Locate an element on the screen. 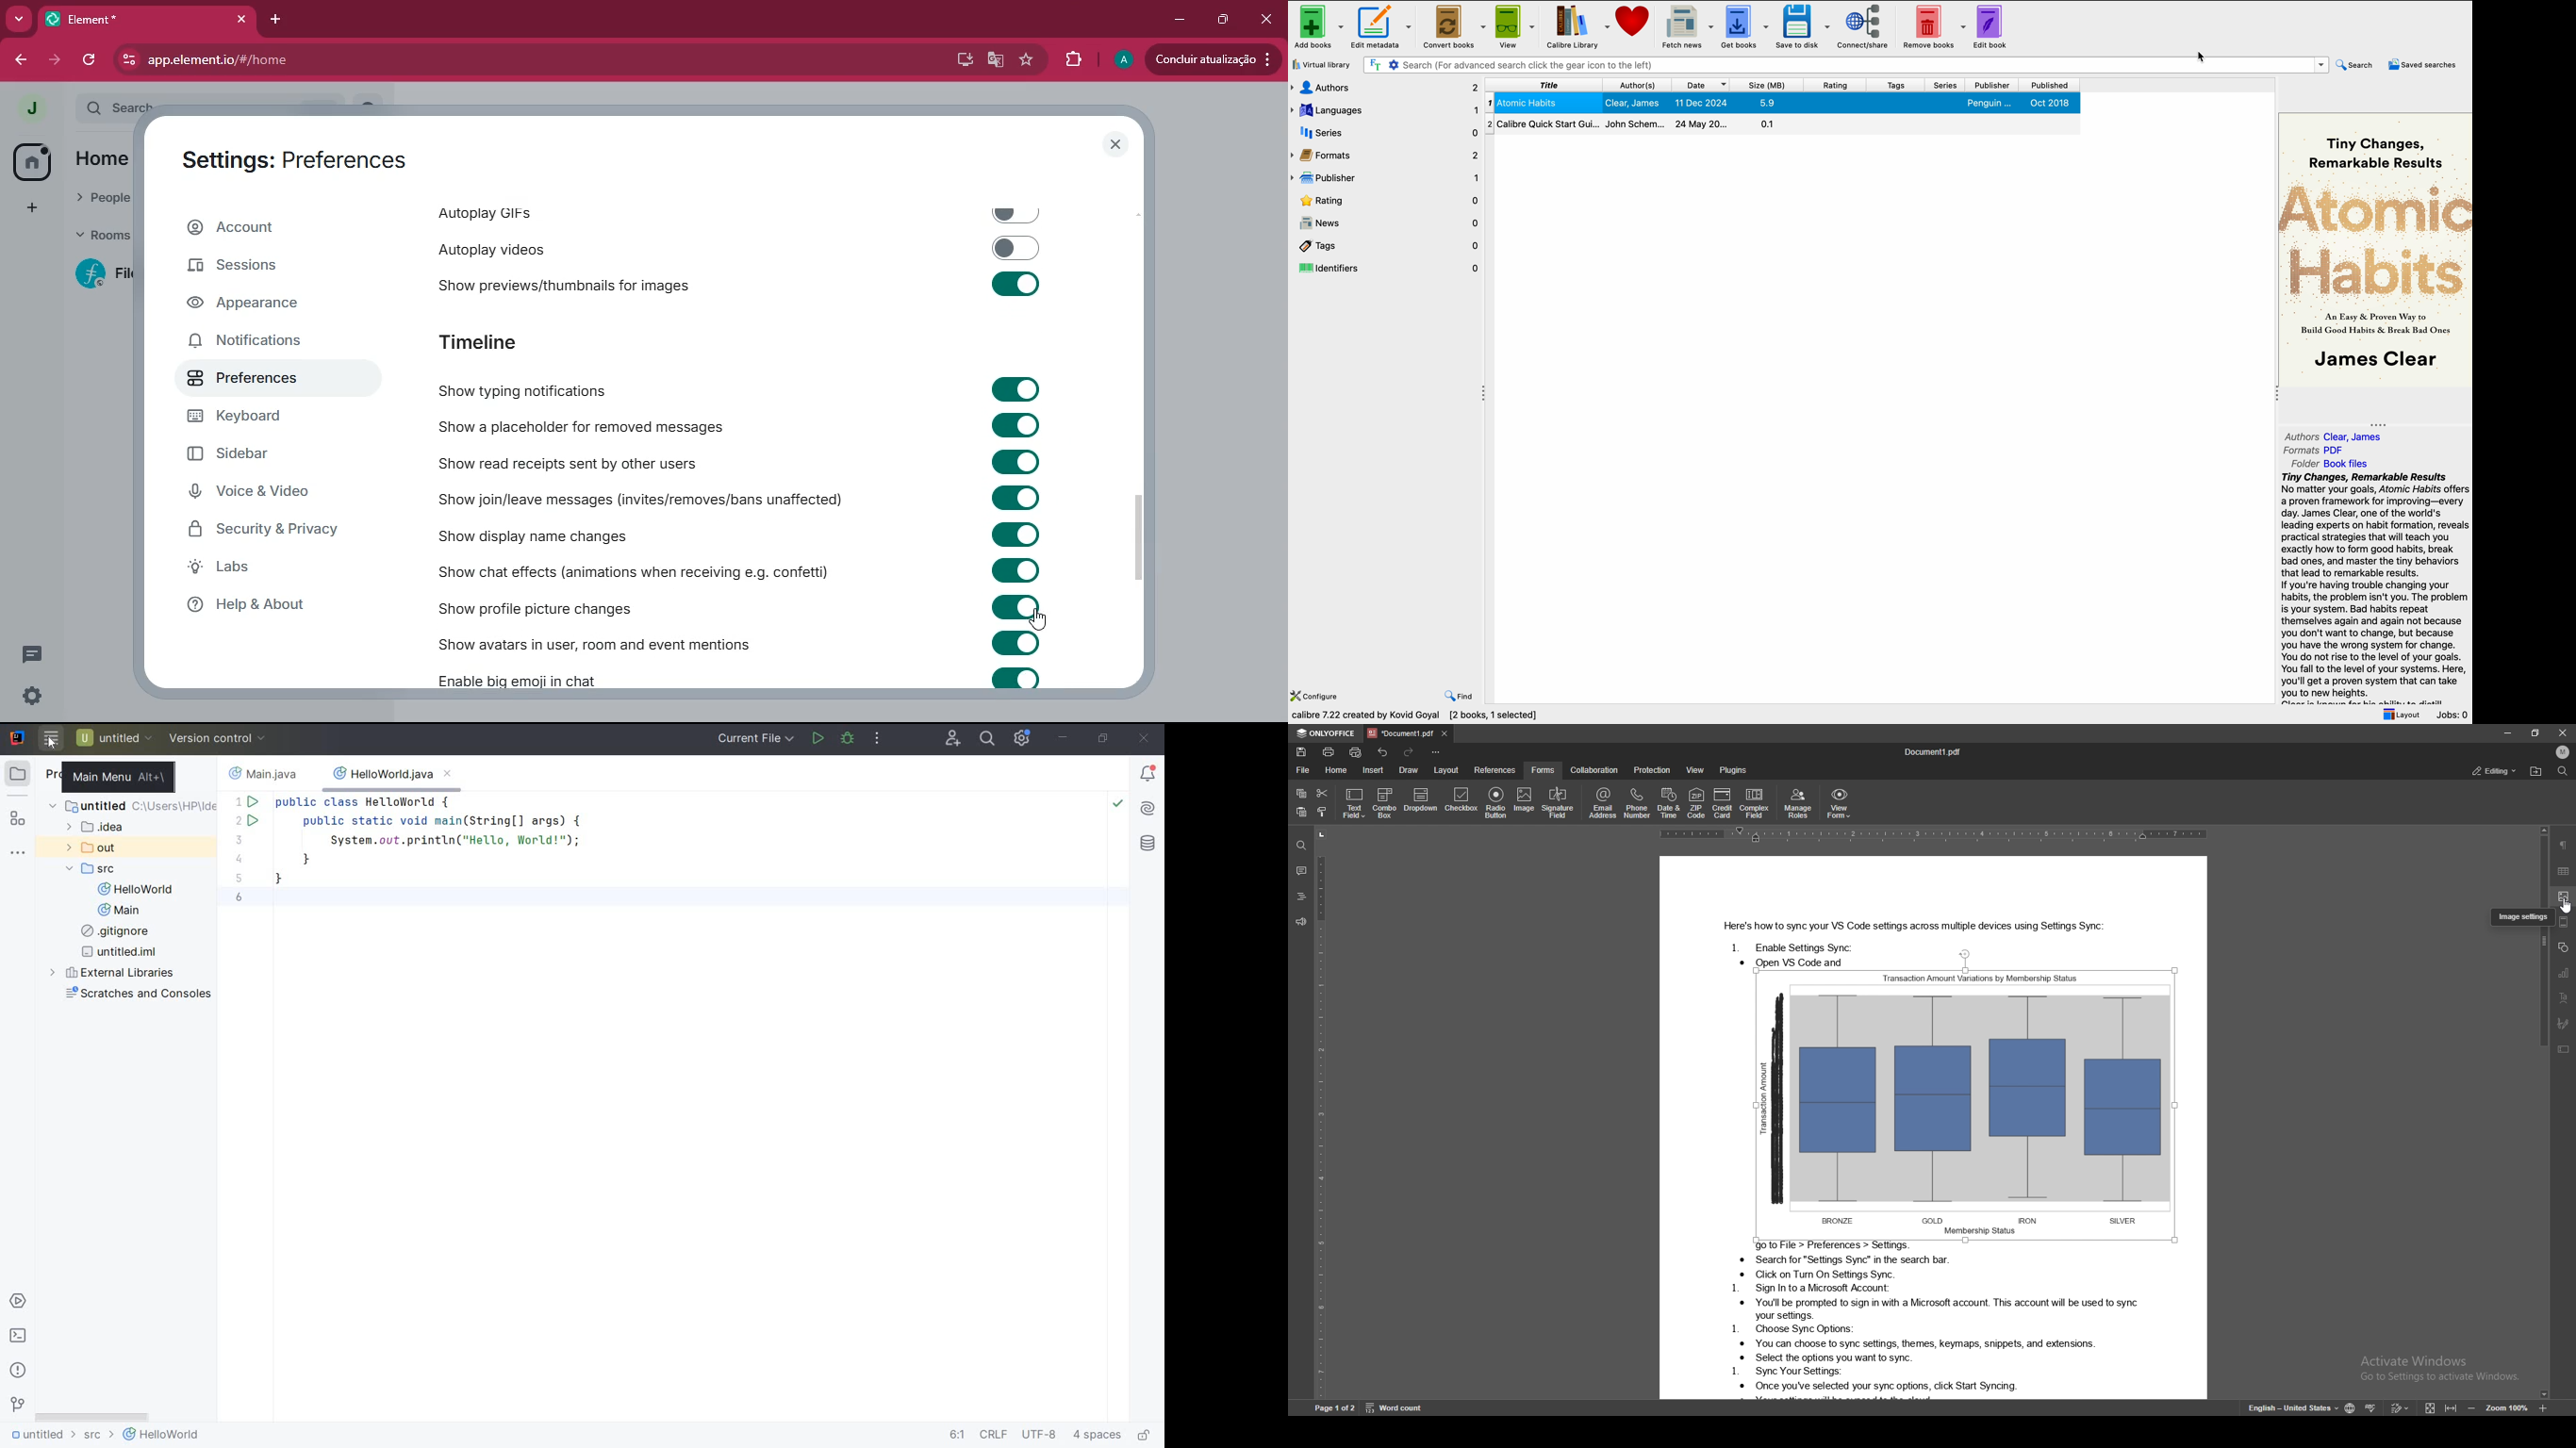 The image size is (2576, 1456). run is located at coordinates (818, 739).